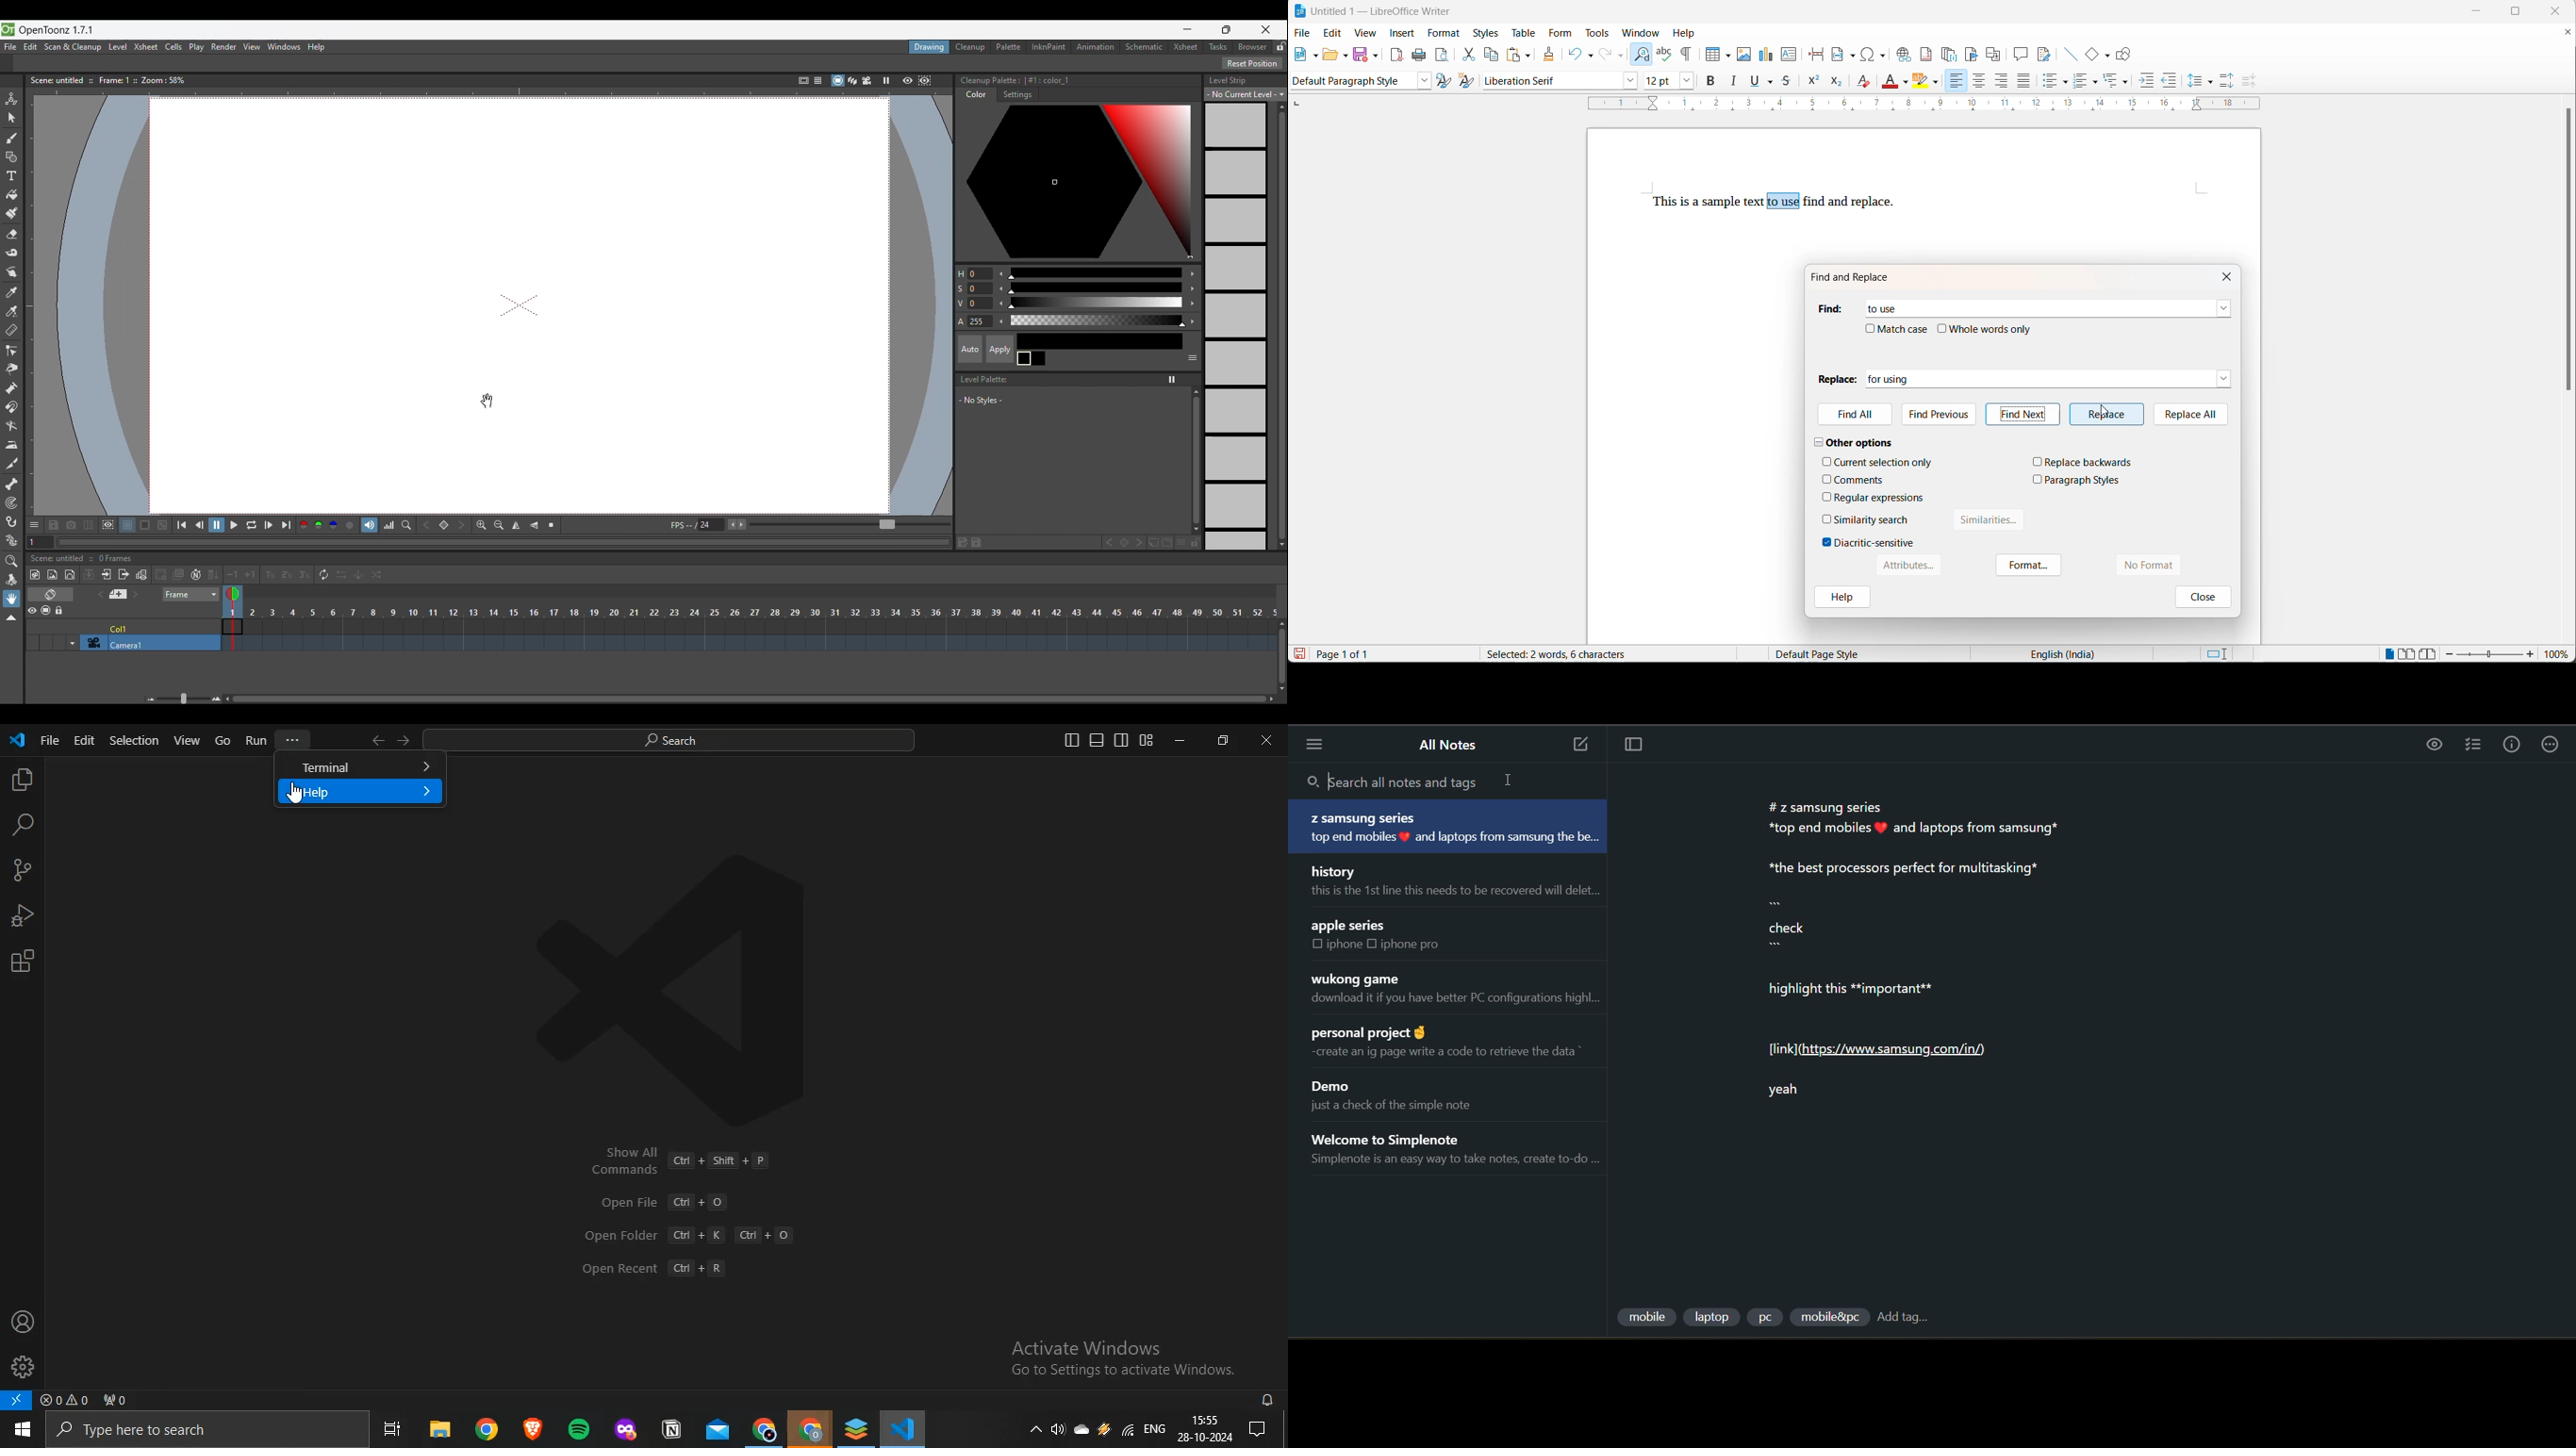 The height and width of the screenshot is (1456, 2576). What do you see at coordinates (1860, 481) in the screenshot?
I see `comments` at bounding box center [1860, 481].